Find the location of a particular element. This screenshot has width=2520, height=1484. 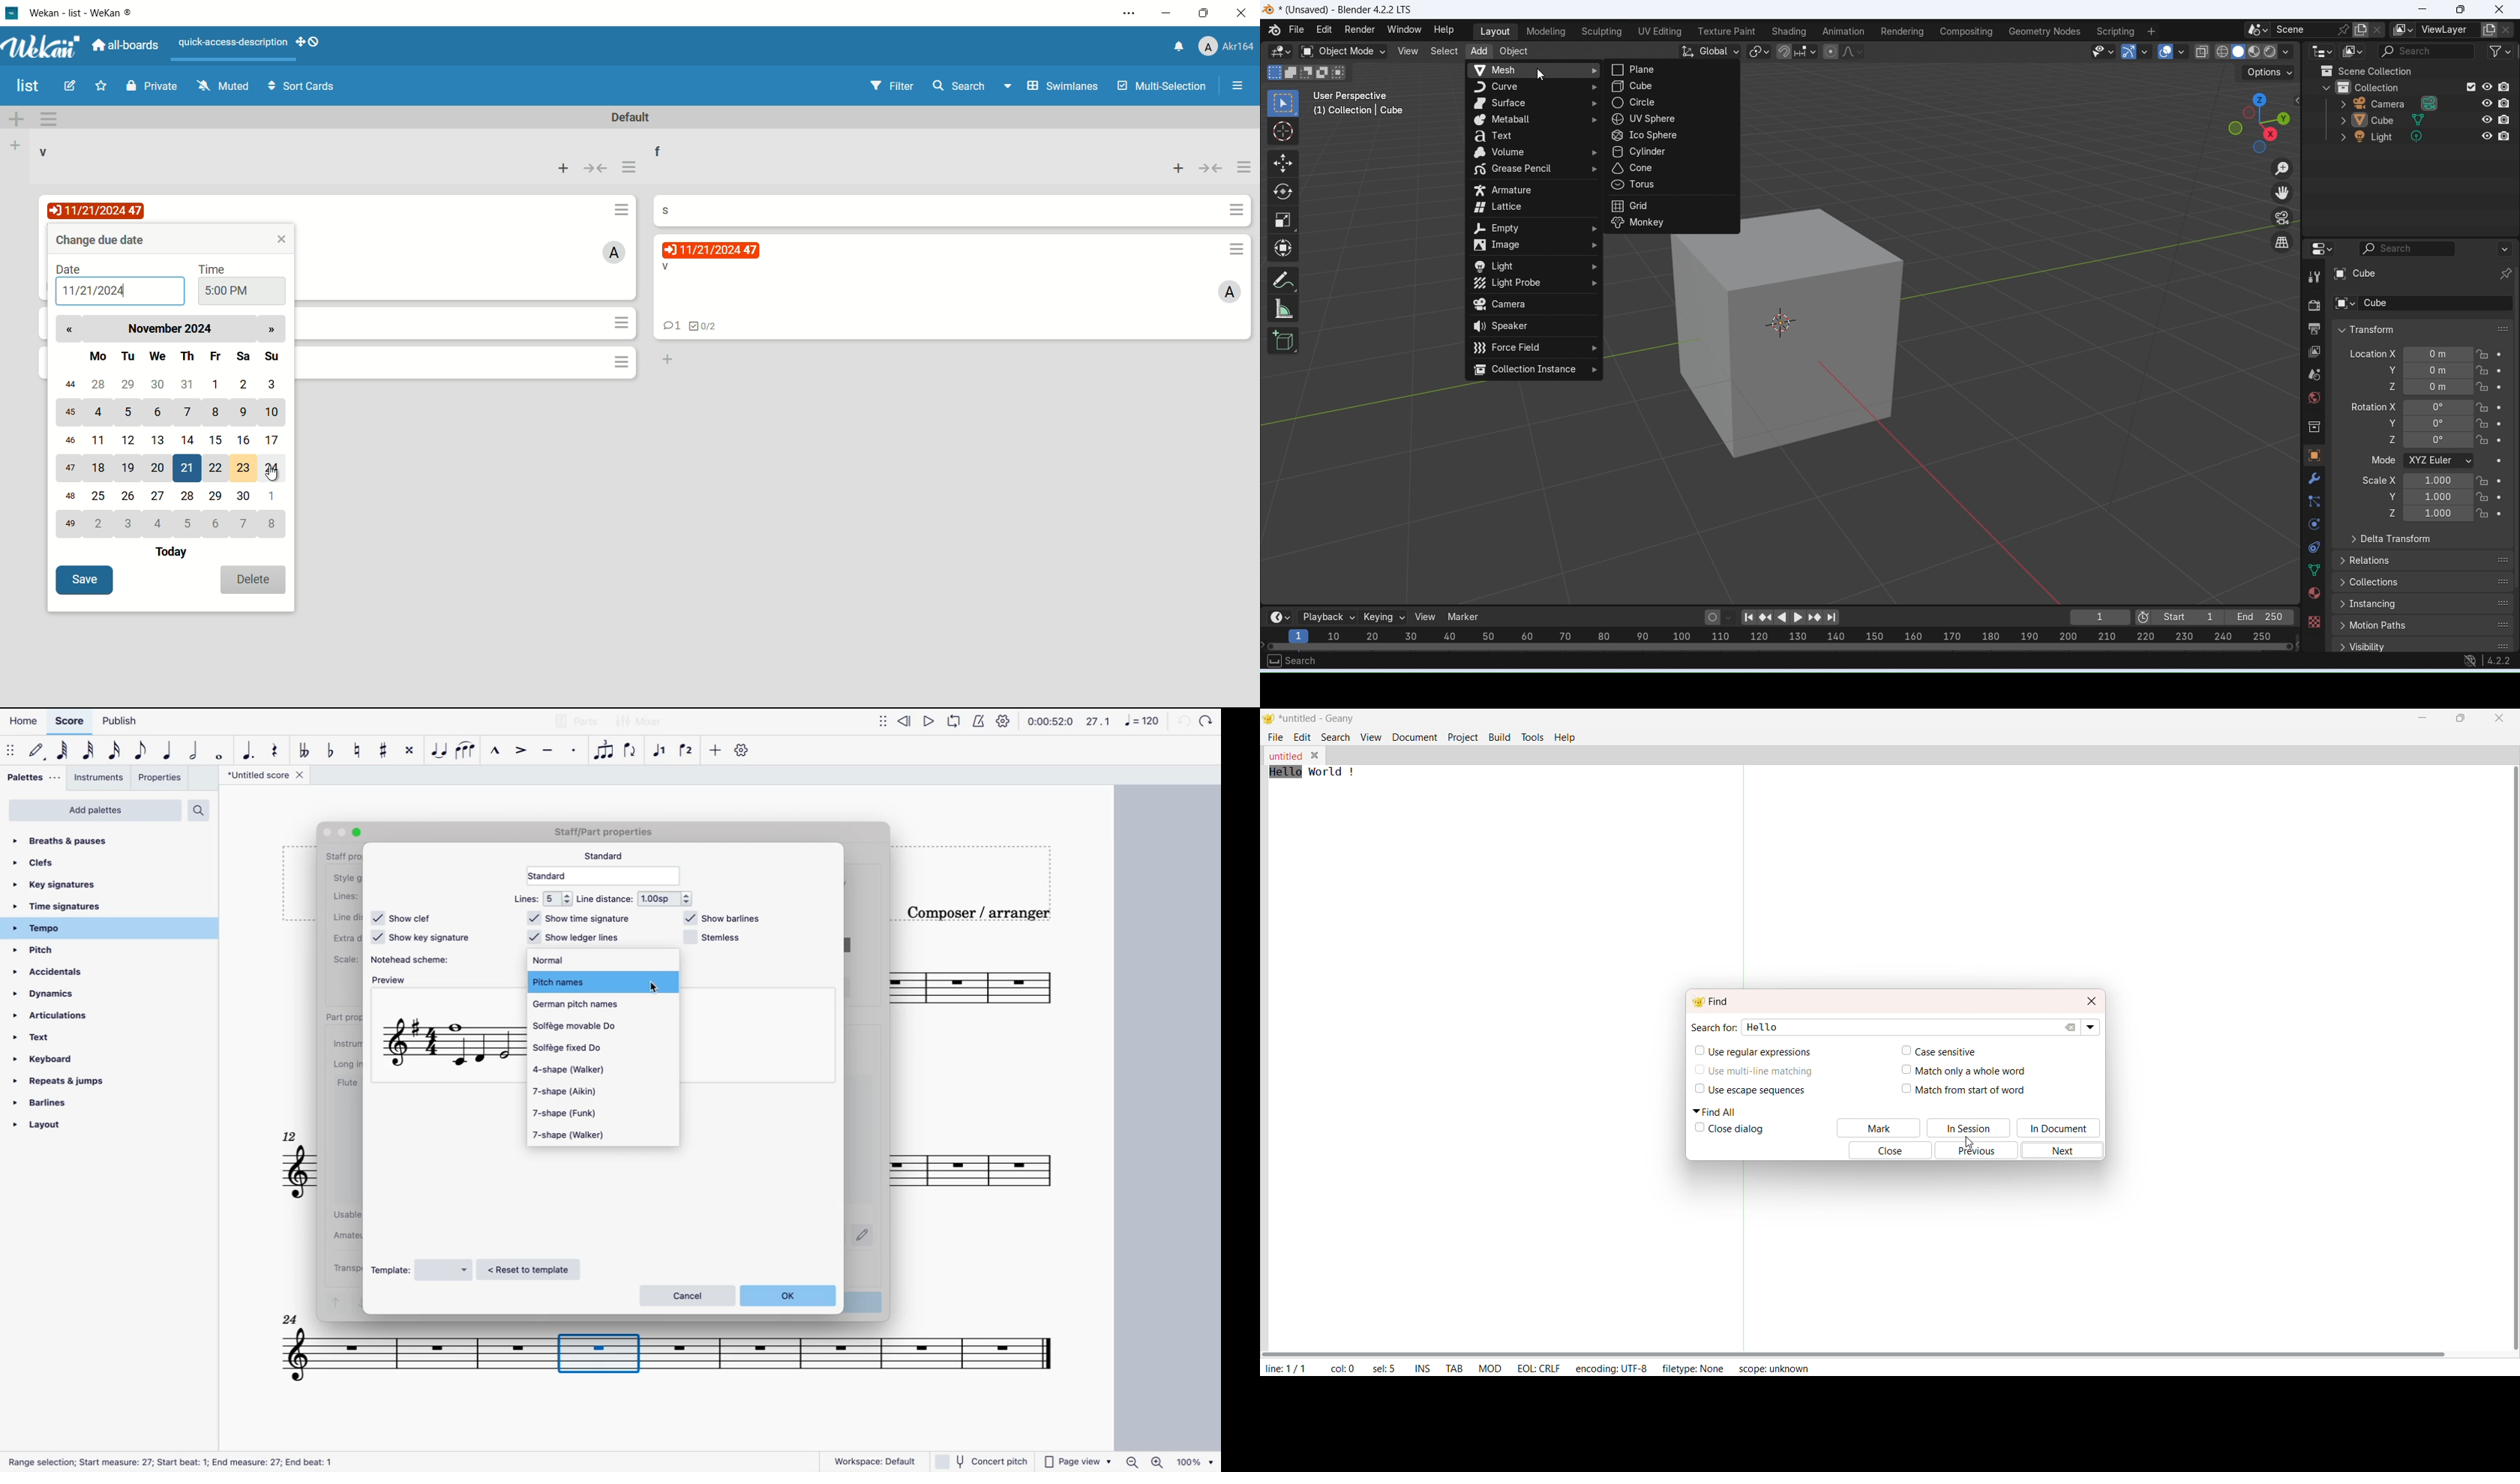

7-shape is located at coordinates (574, 1135).